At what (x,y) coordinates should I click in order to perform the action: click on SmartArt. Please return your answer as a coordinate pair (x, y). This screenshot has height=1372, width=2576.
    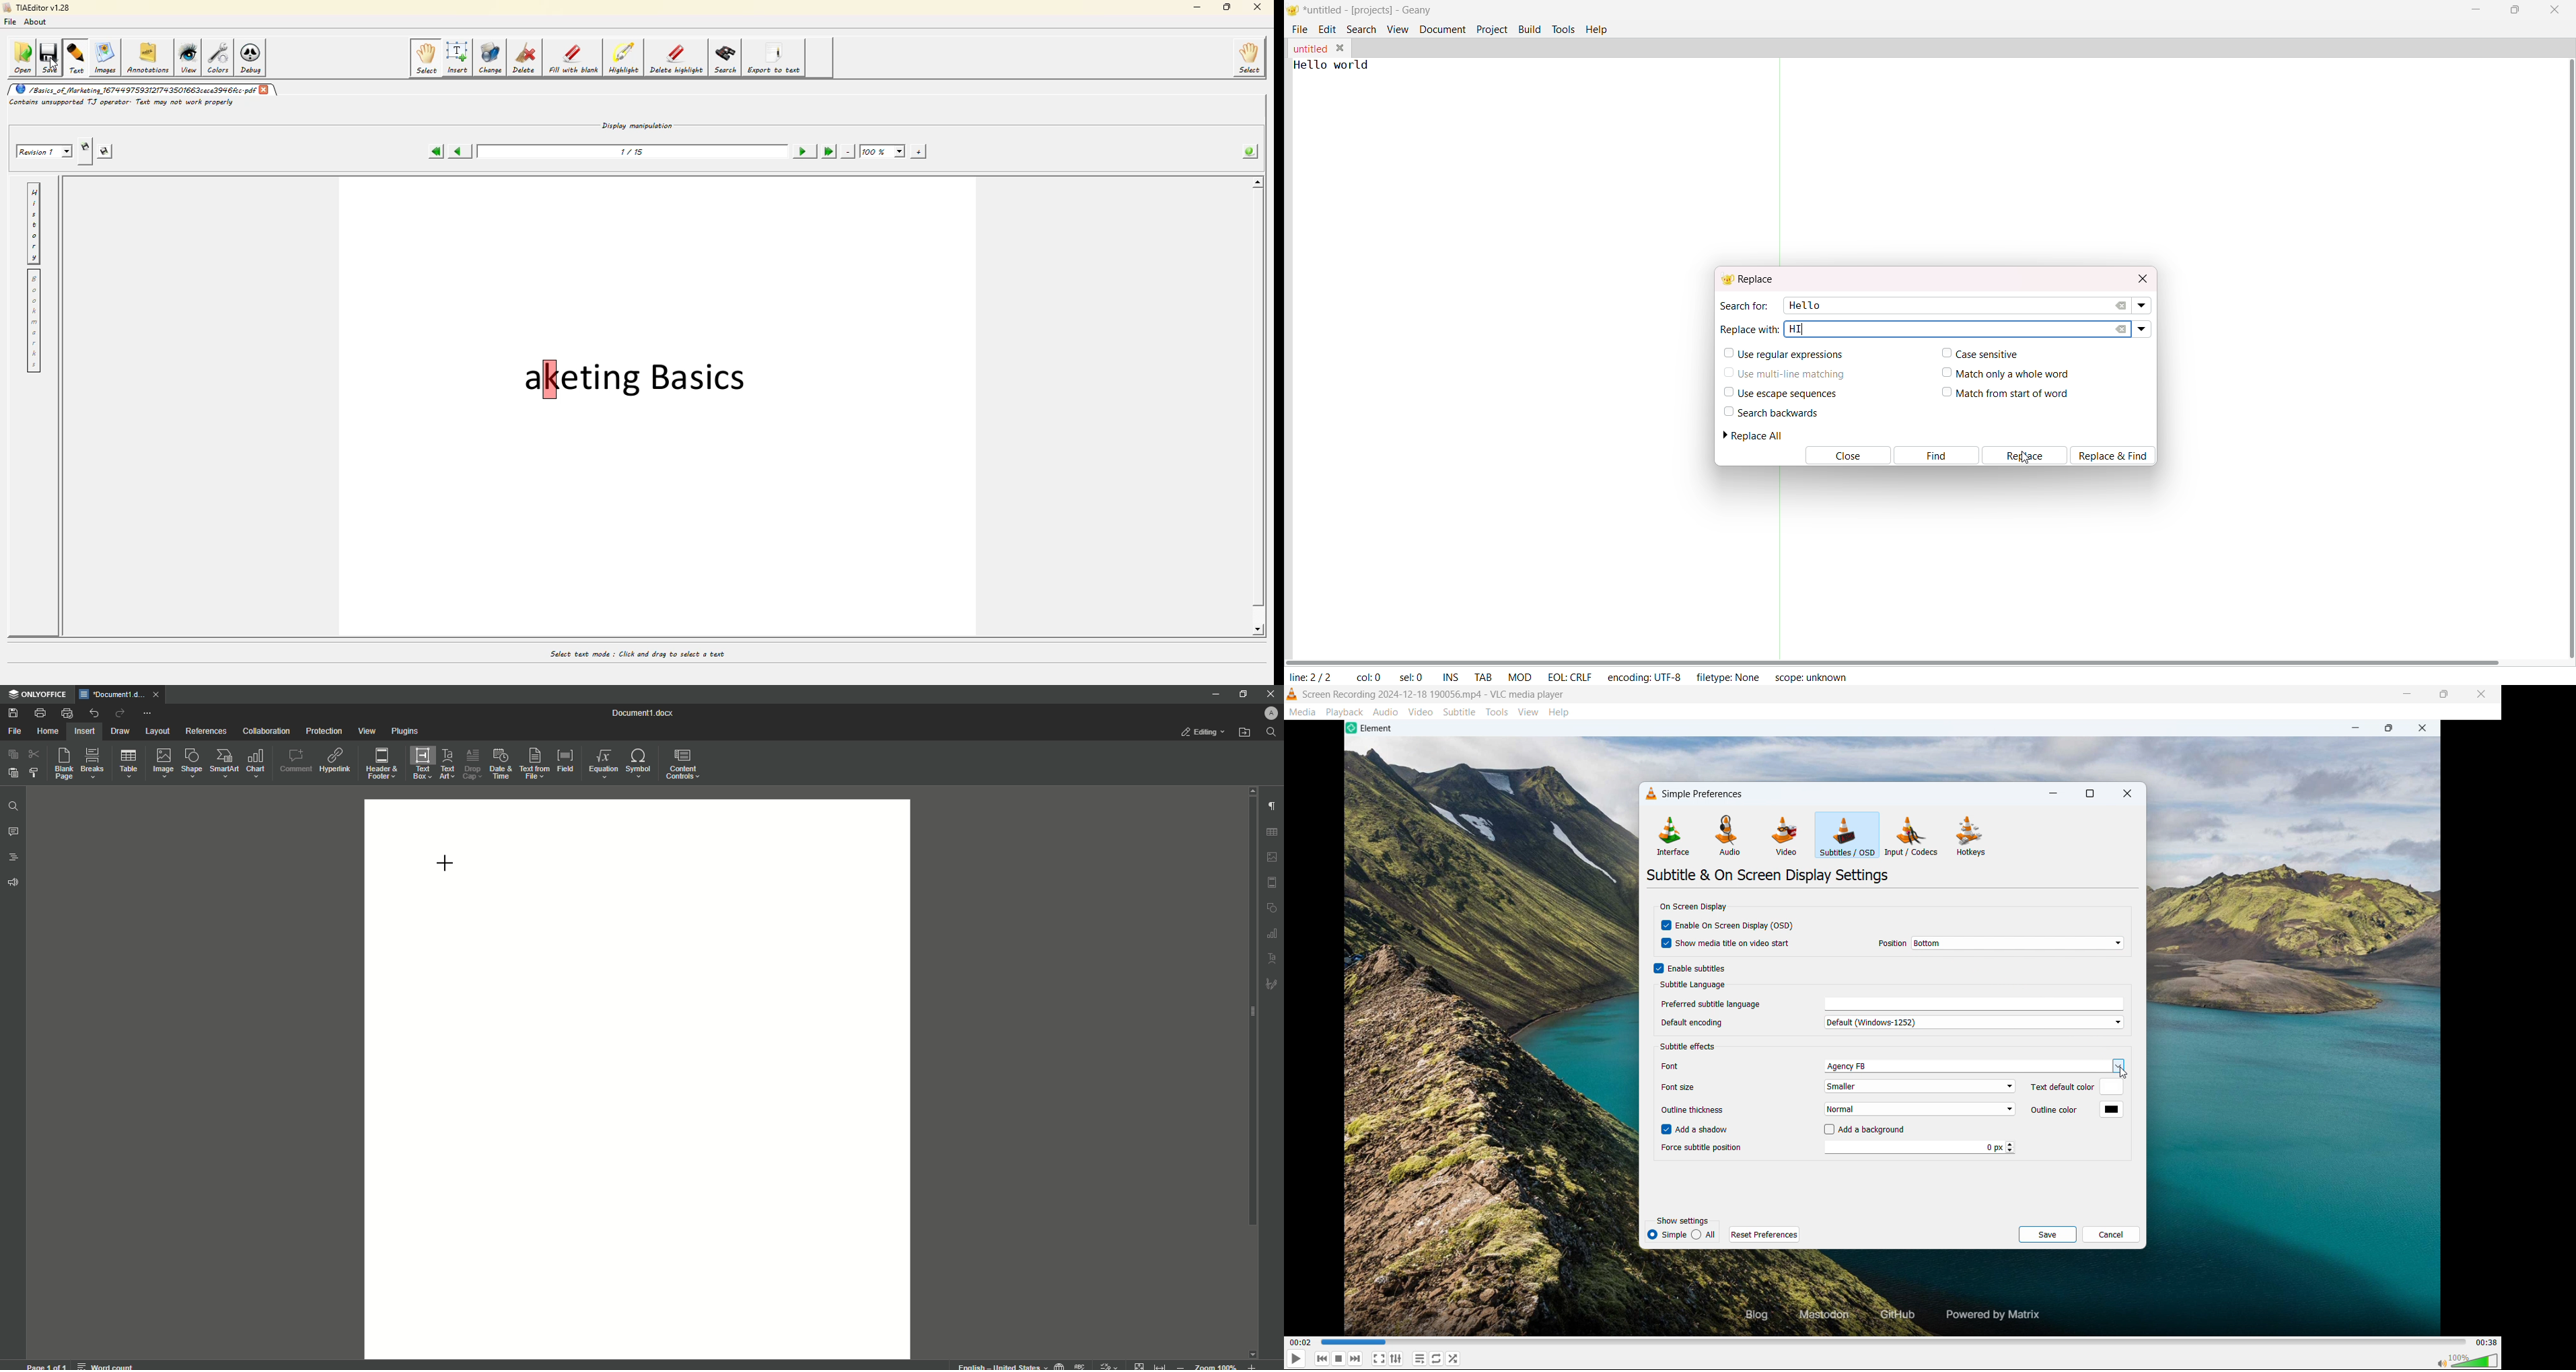
    Looking at the image, I should click on (224, 763).